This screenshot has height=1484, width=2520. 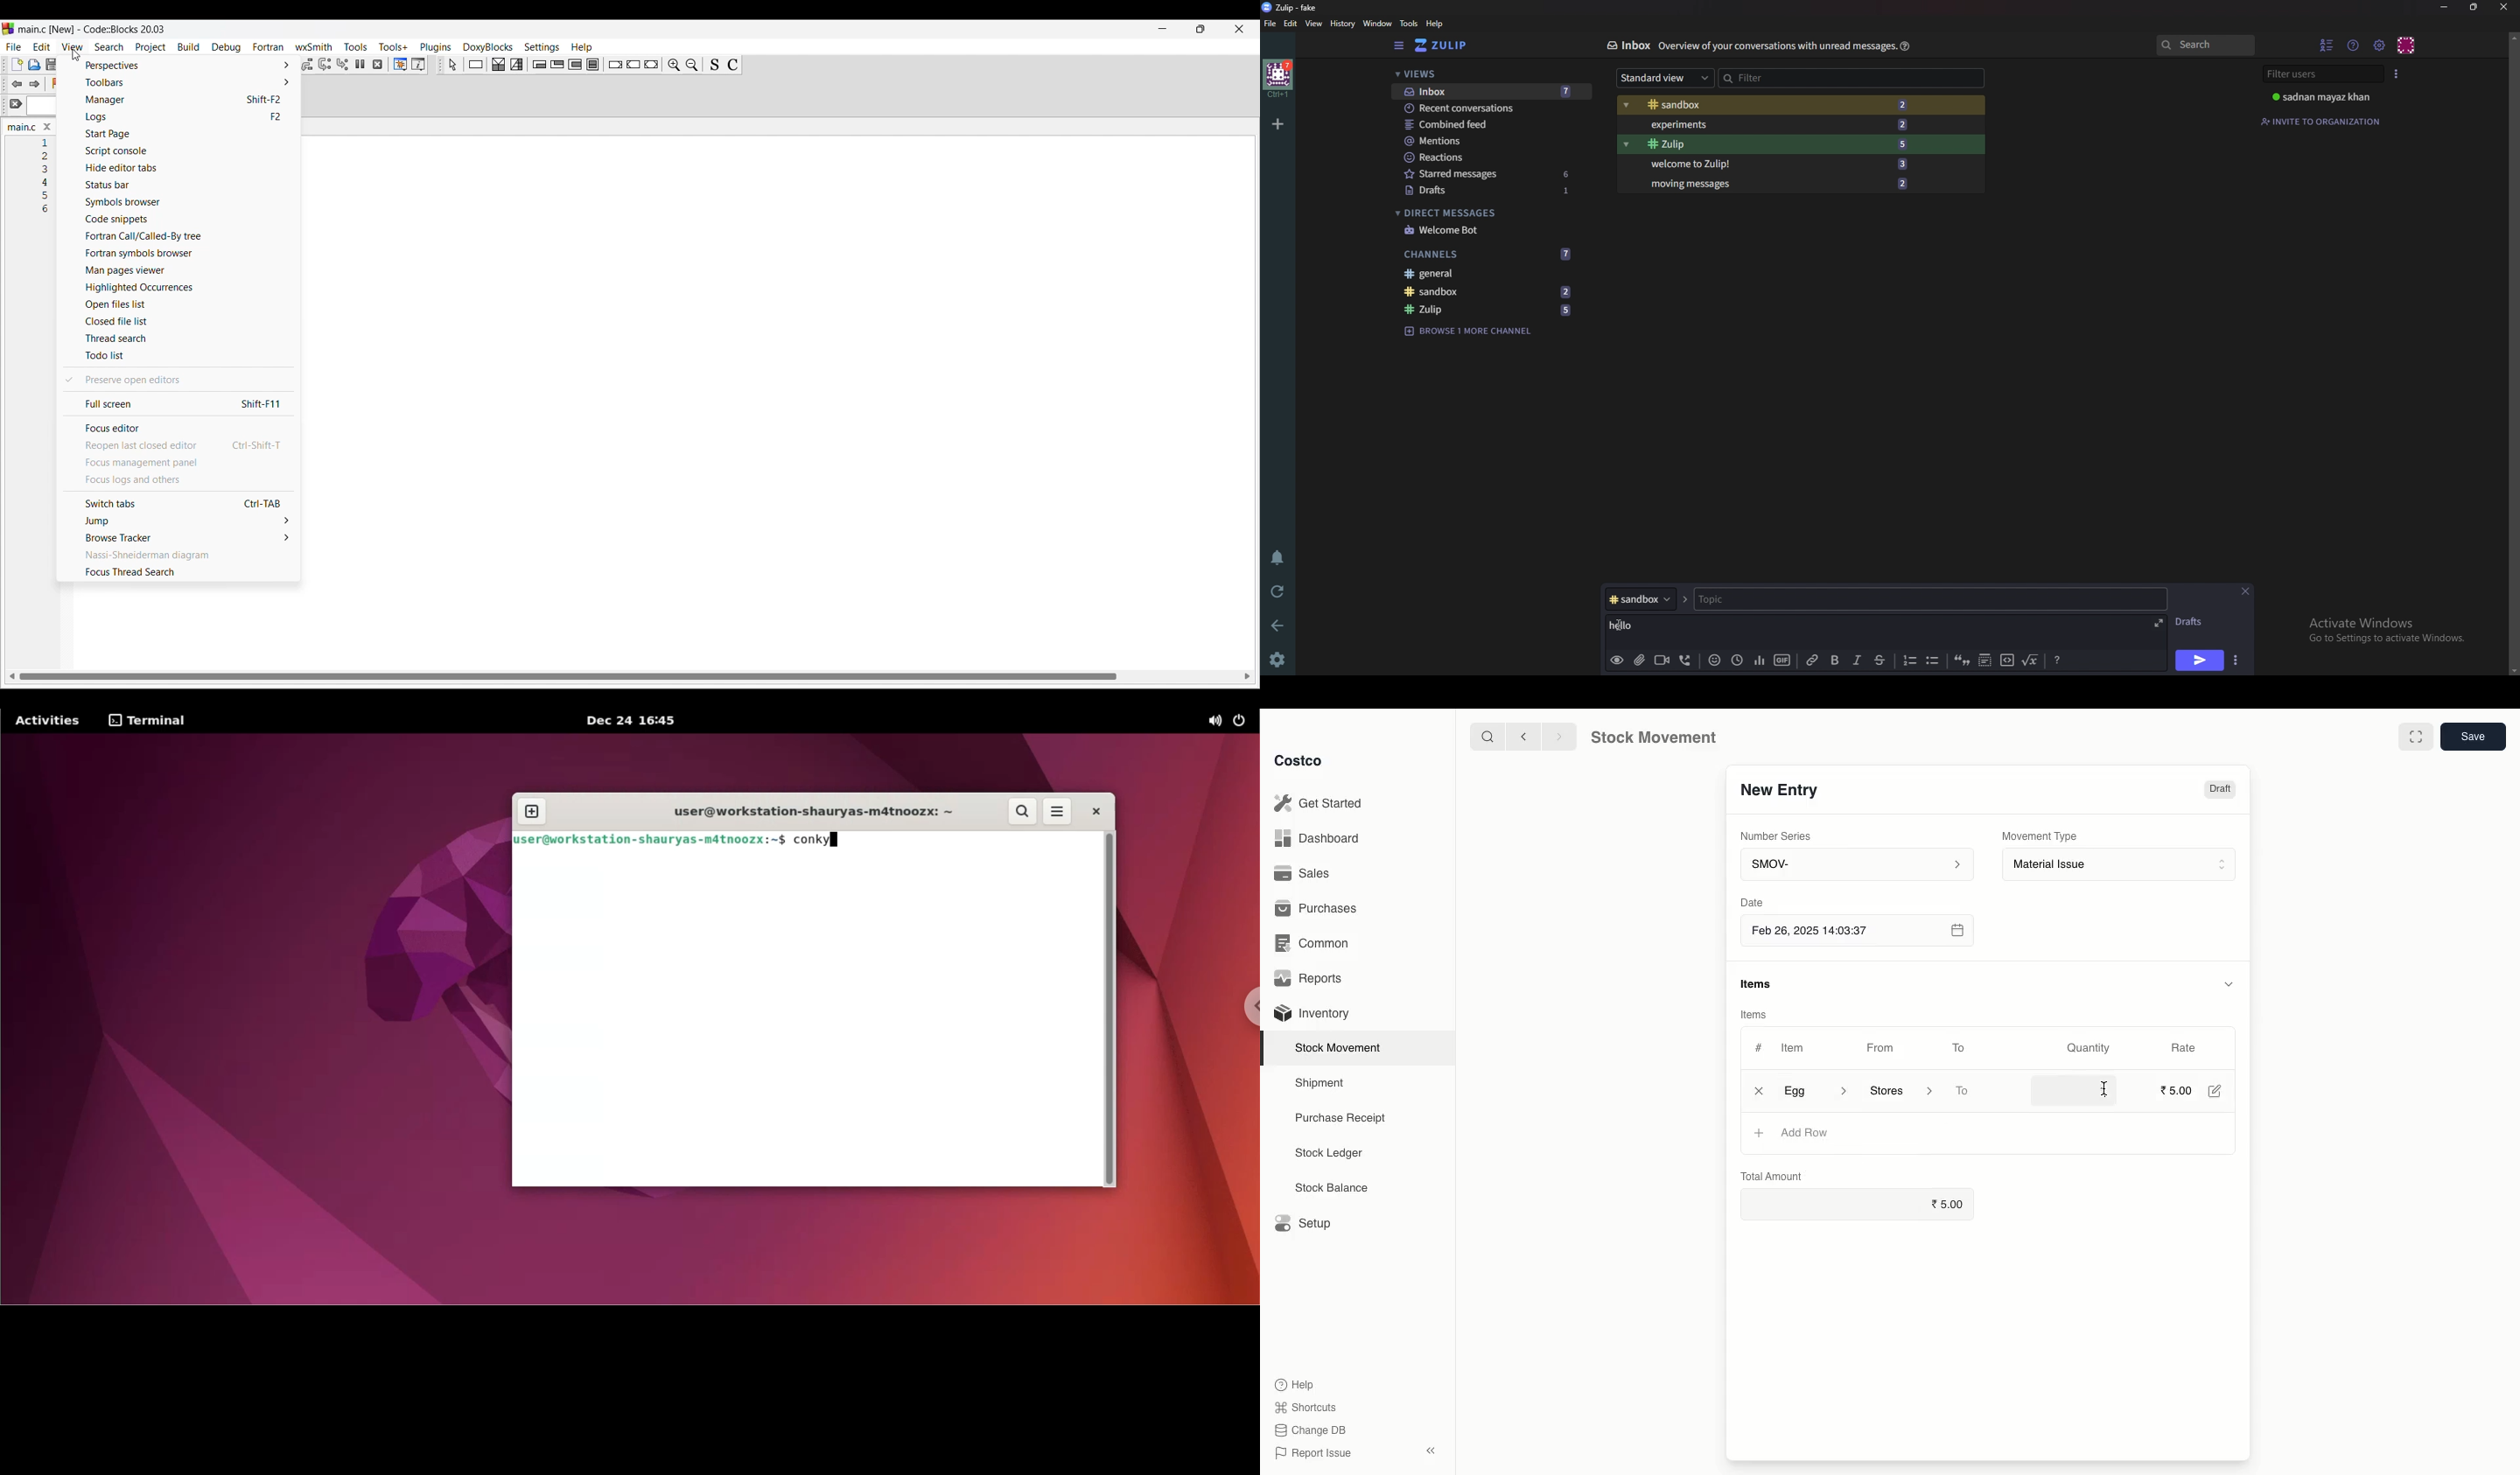 What do you see at coordinates (1780, 661) in the screenshot?
I see `gif` at bounding box center [1780, 661].